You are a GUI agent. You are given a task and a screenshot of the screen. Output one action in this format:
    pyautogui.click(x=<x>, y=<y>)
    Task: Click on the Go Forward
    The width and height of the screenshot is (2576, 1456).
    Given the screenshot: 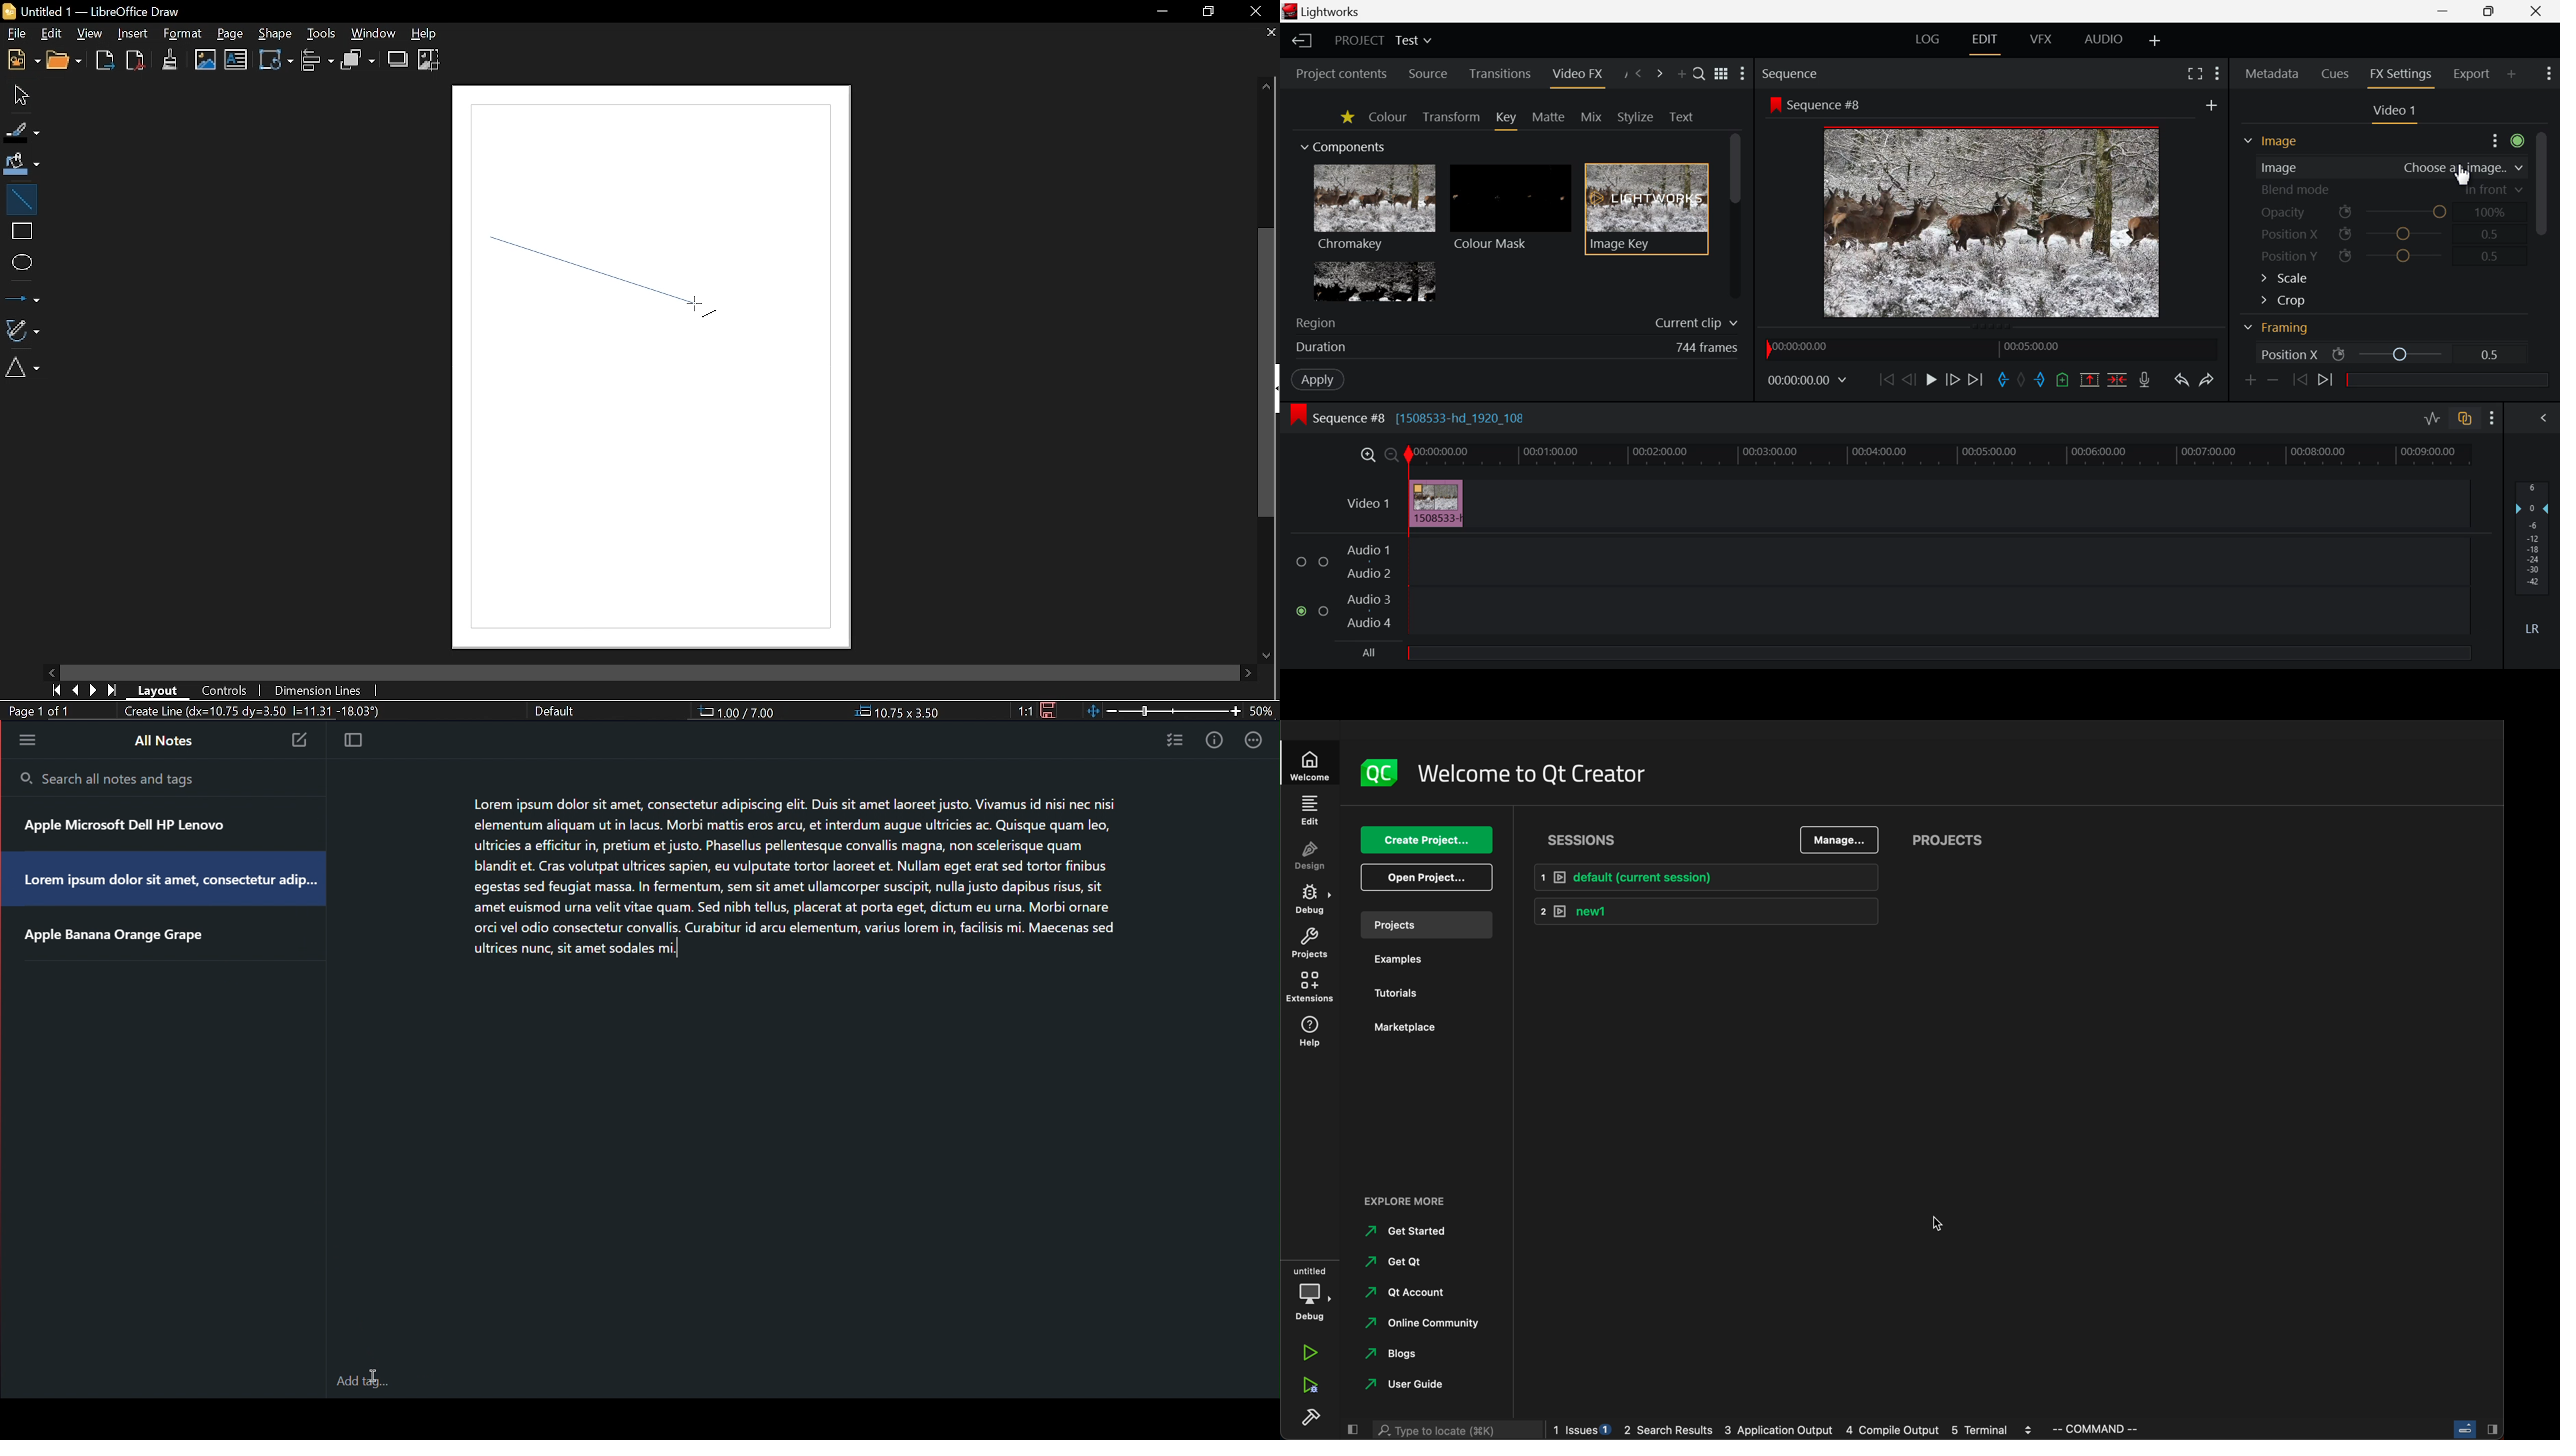 What is the action you would take?
    pyautogui.click(x=1953, y=379)
    